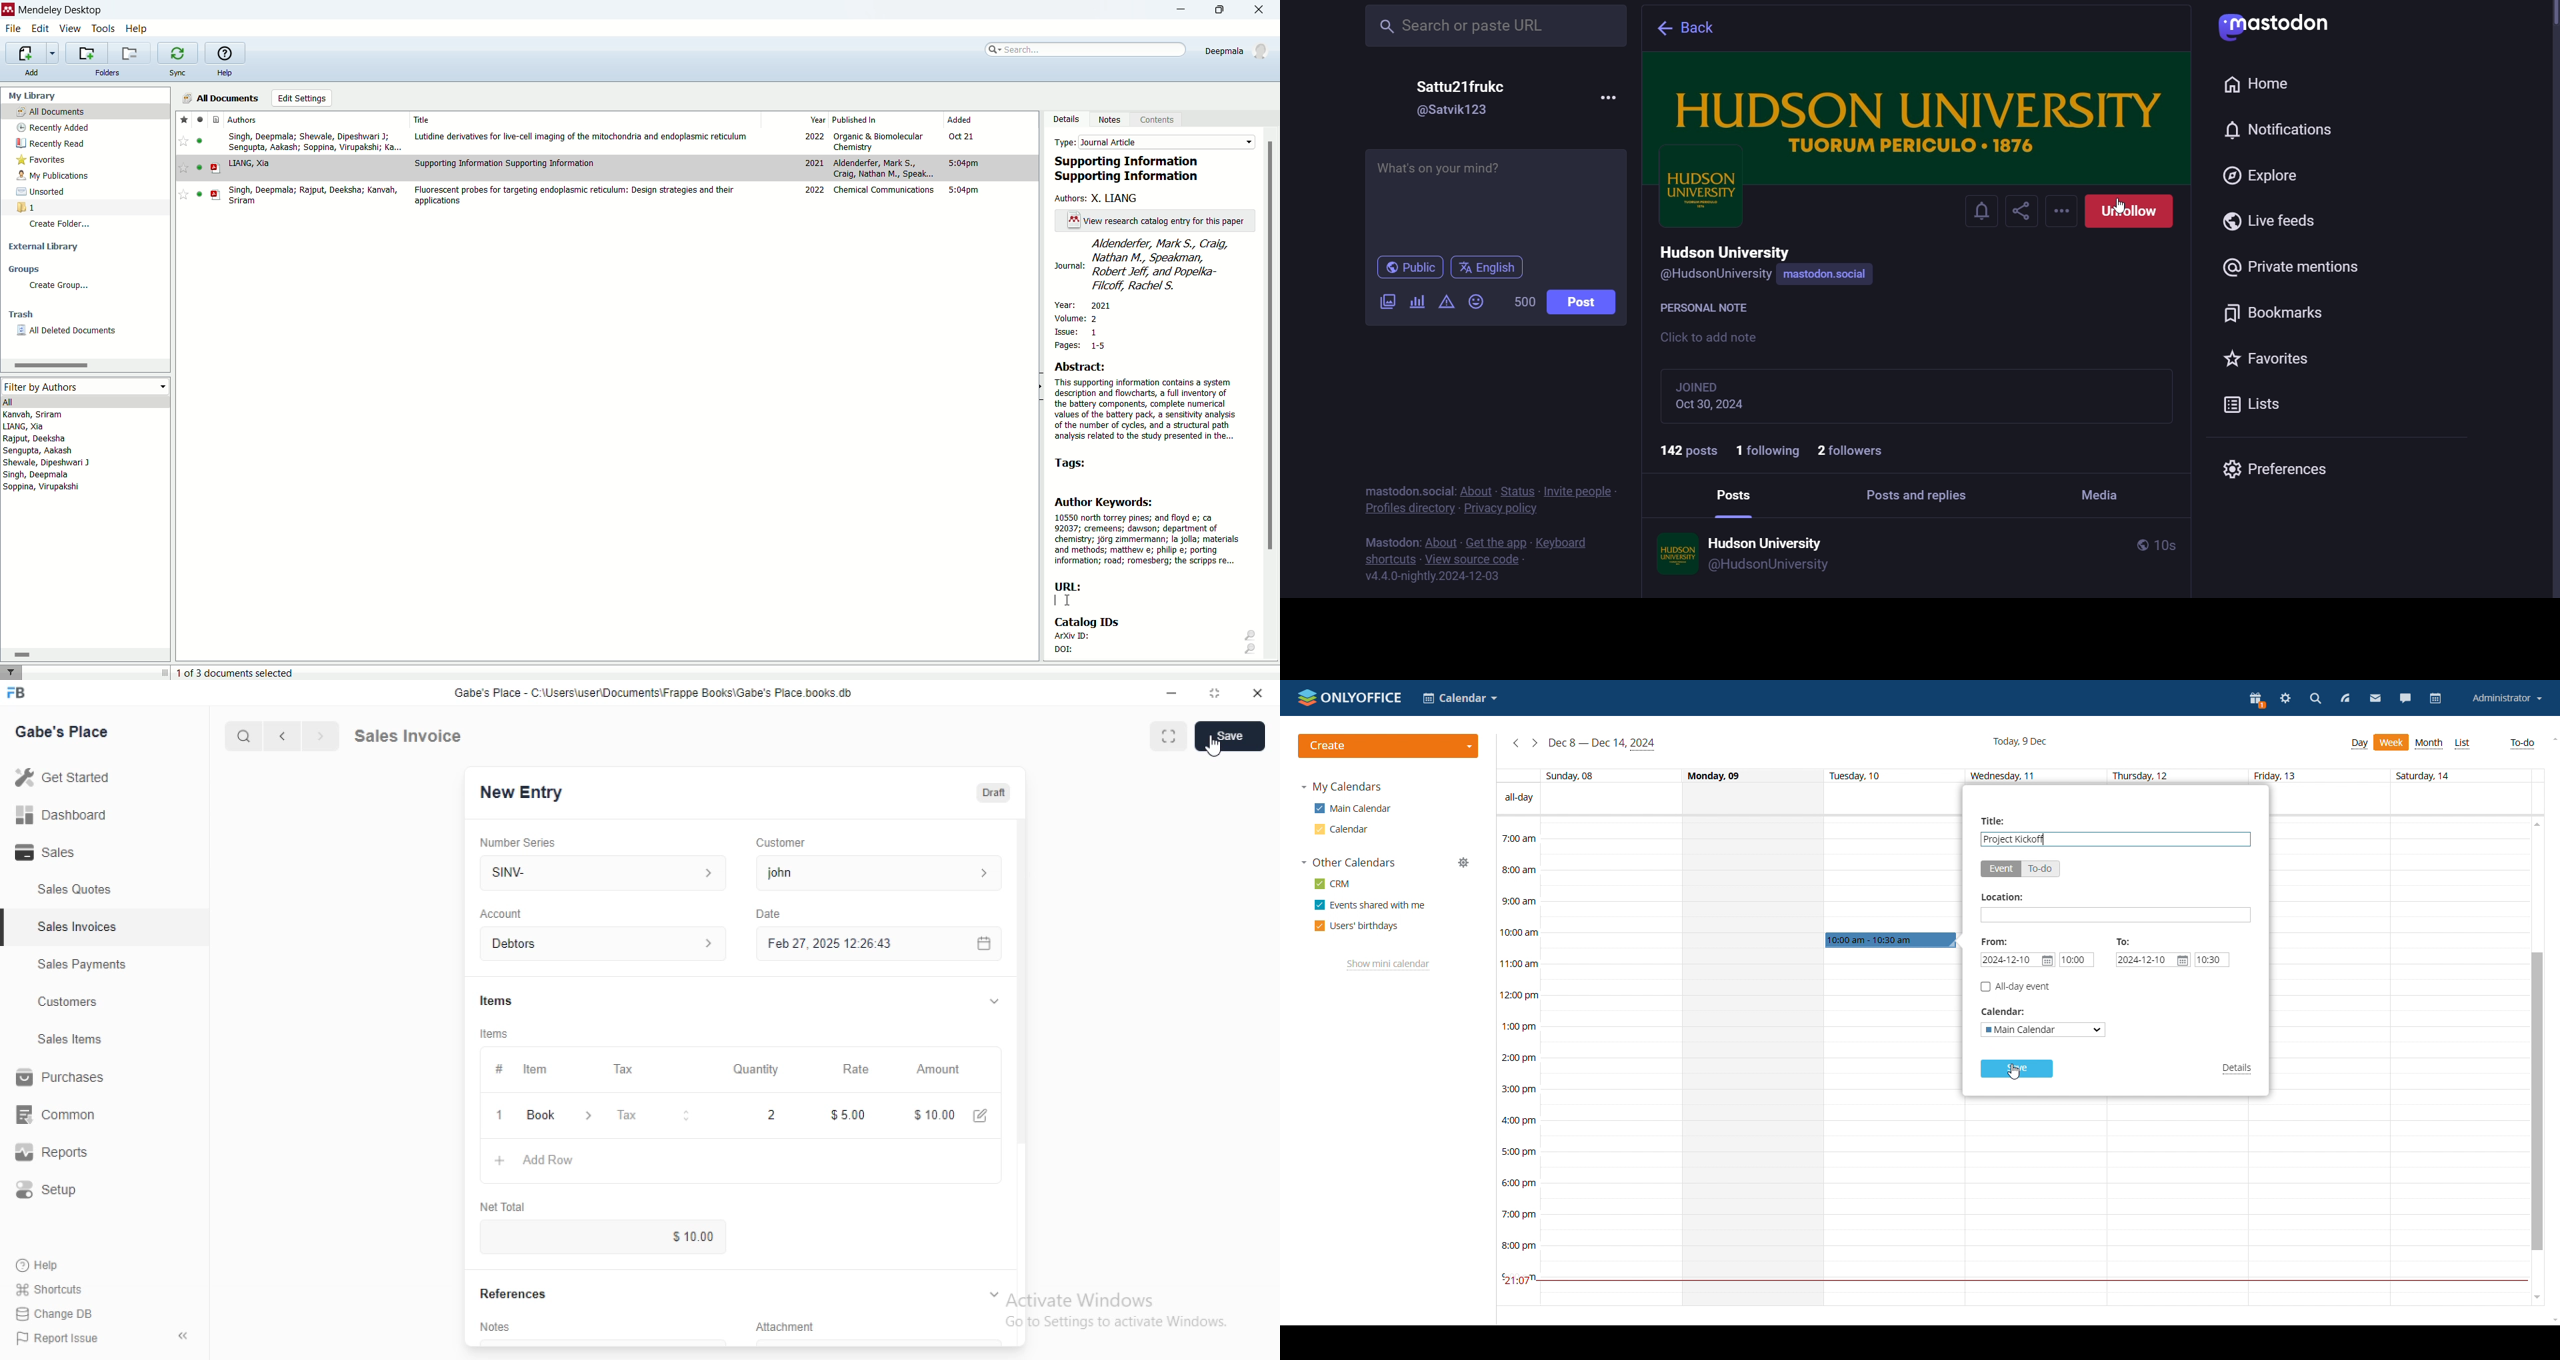 This screenshot has width=2576, height=1372. I want to click on Draft, so click(995, 793).